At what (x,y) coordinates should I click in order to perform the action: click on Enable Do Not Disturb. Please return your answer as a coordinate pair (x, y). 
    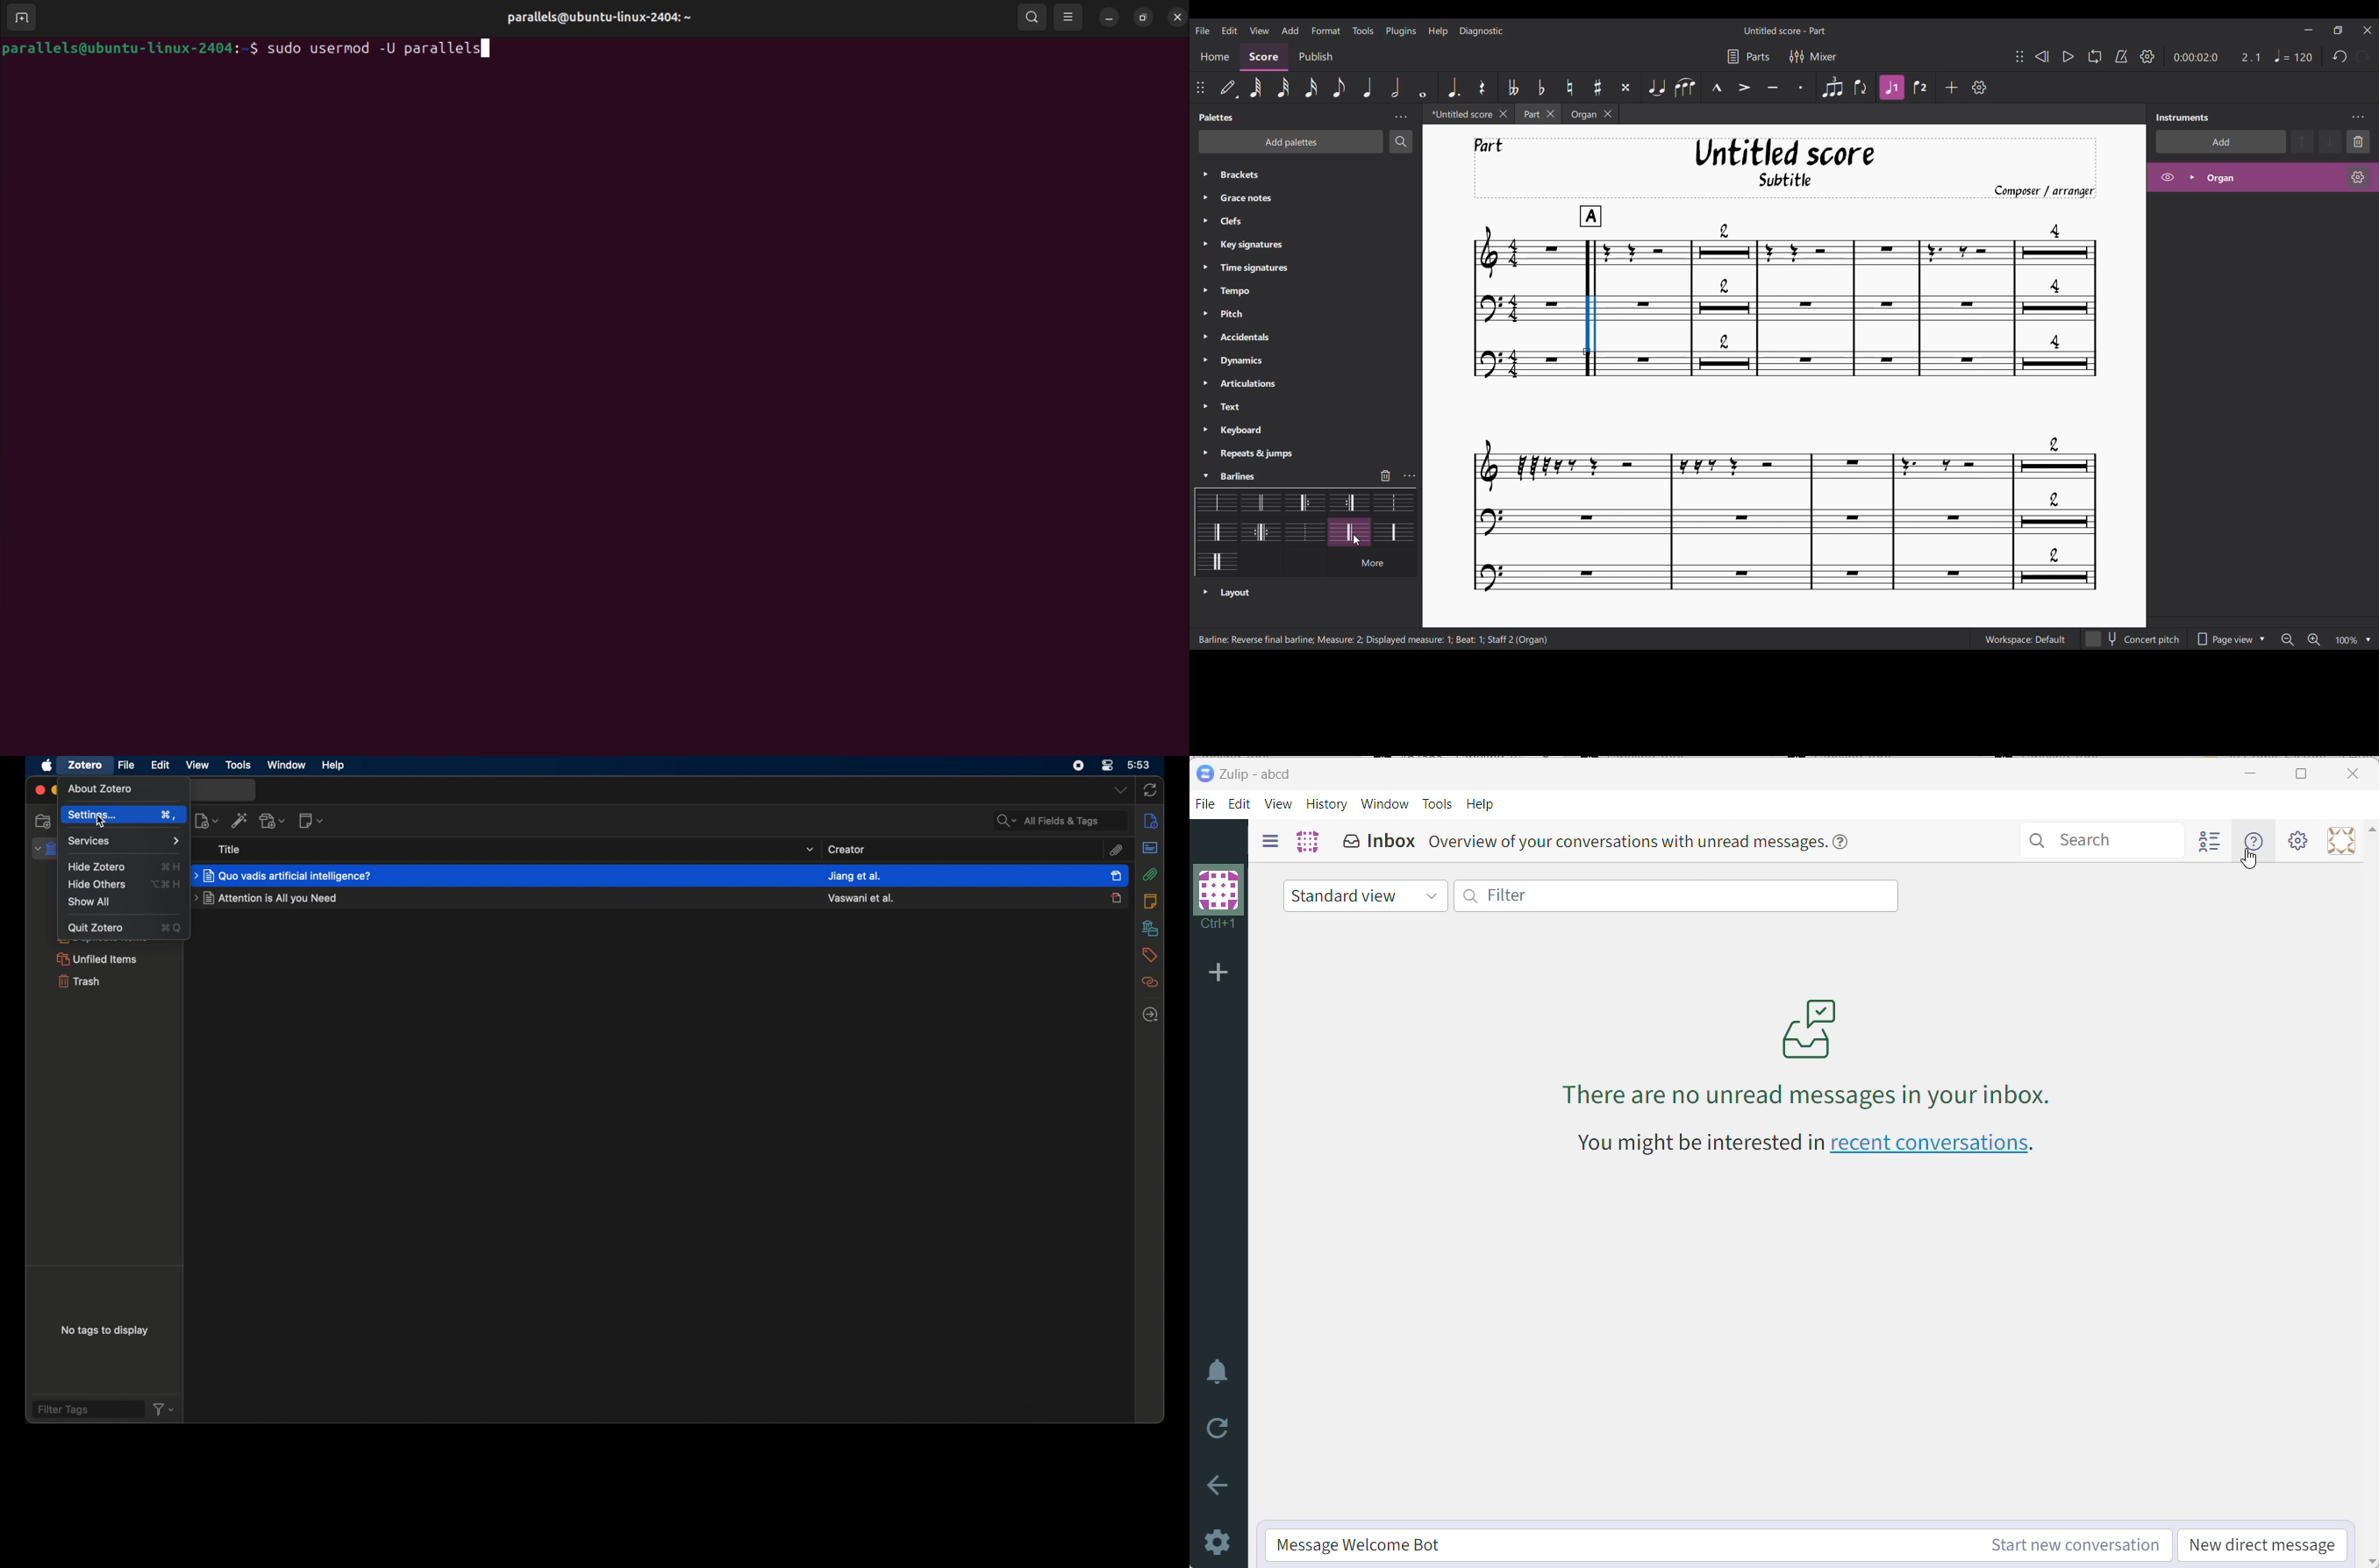
    Looking at the image, I should click on (1219, 1372).